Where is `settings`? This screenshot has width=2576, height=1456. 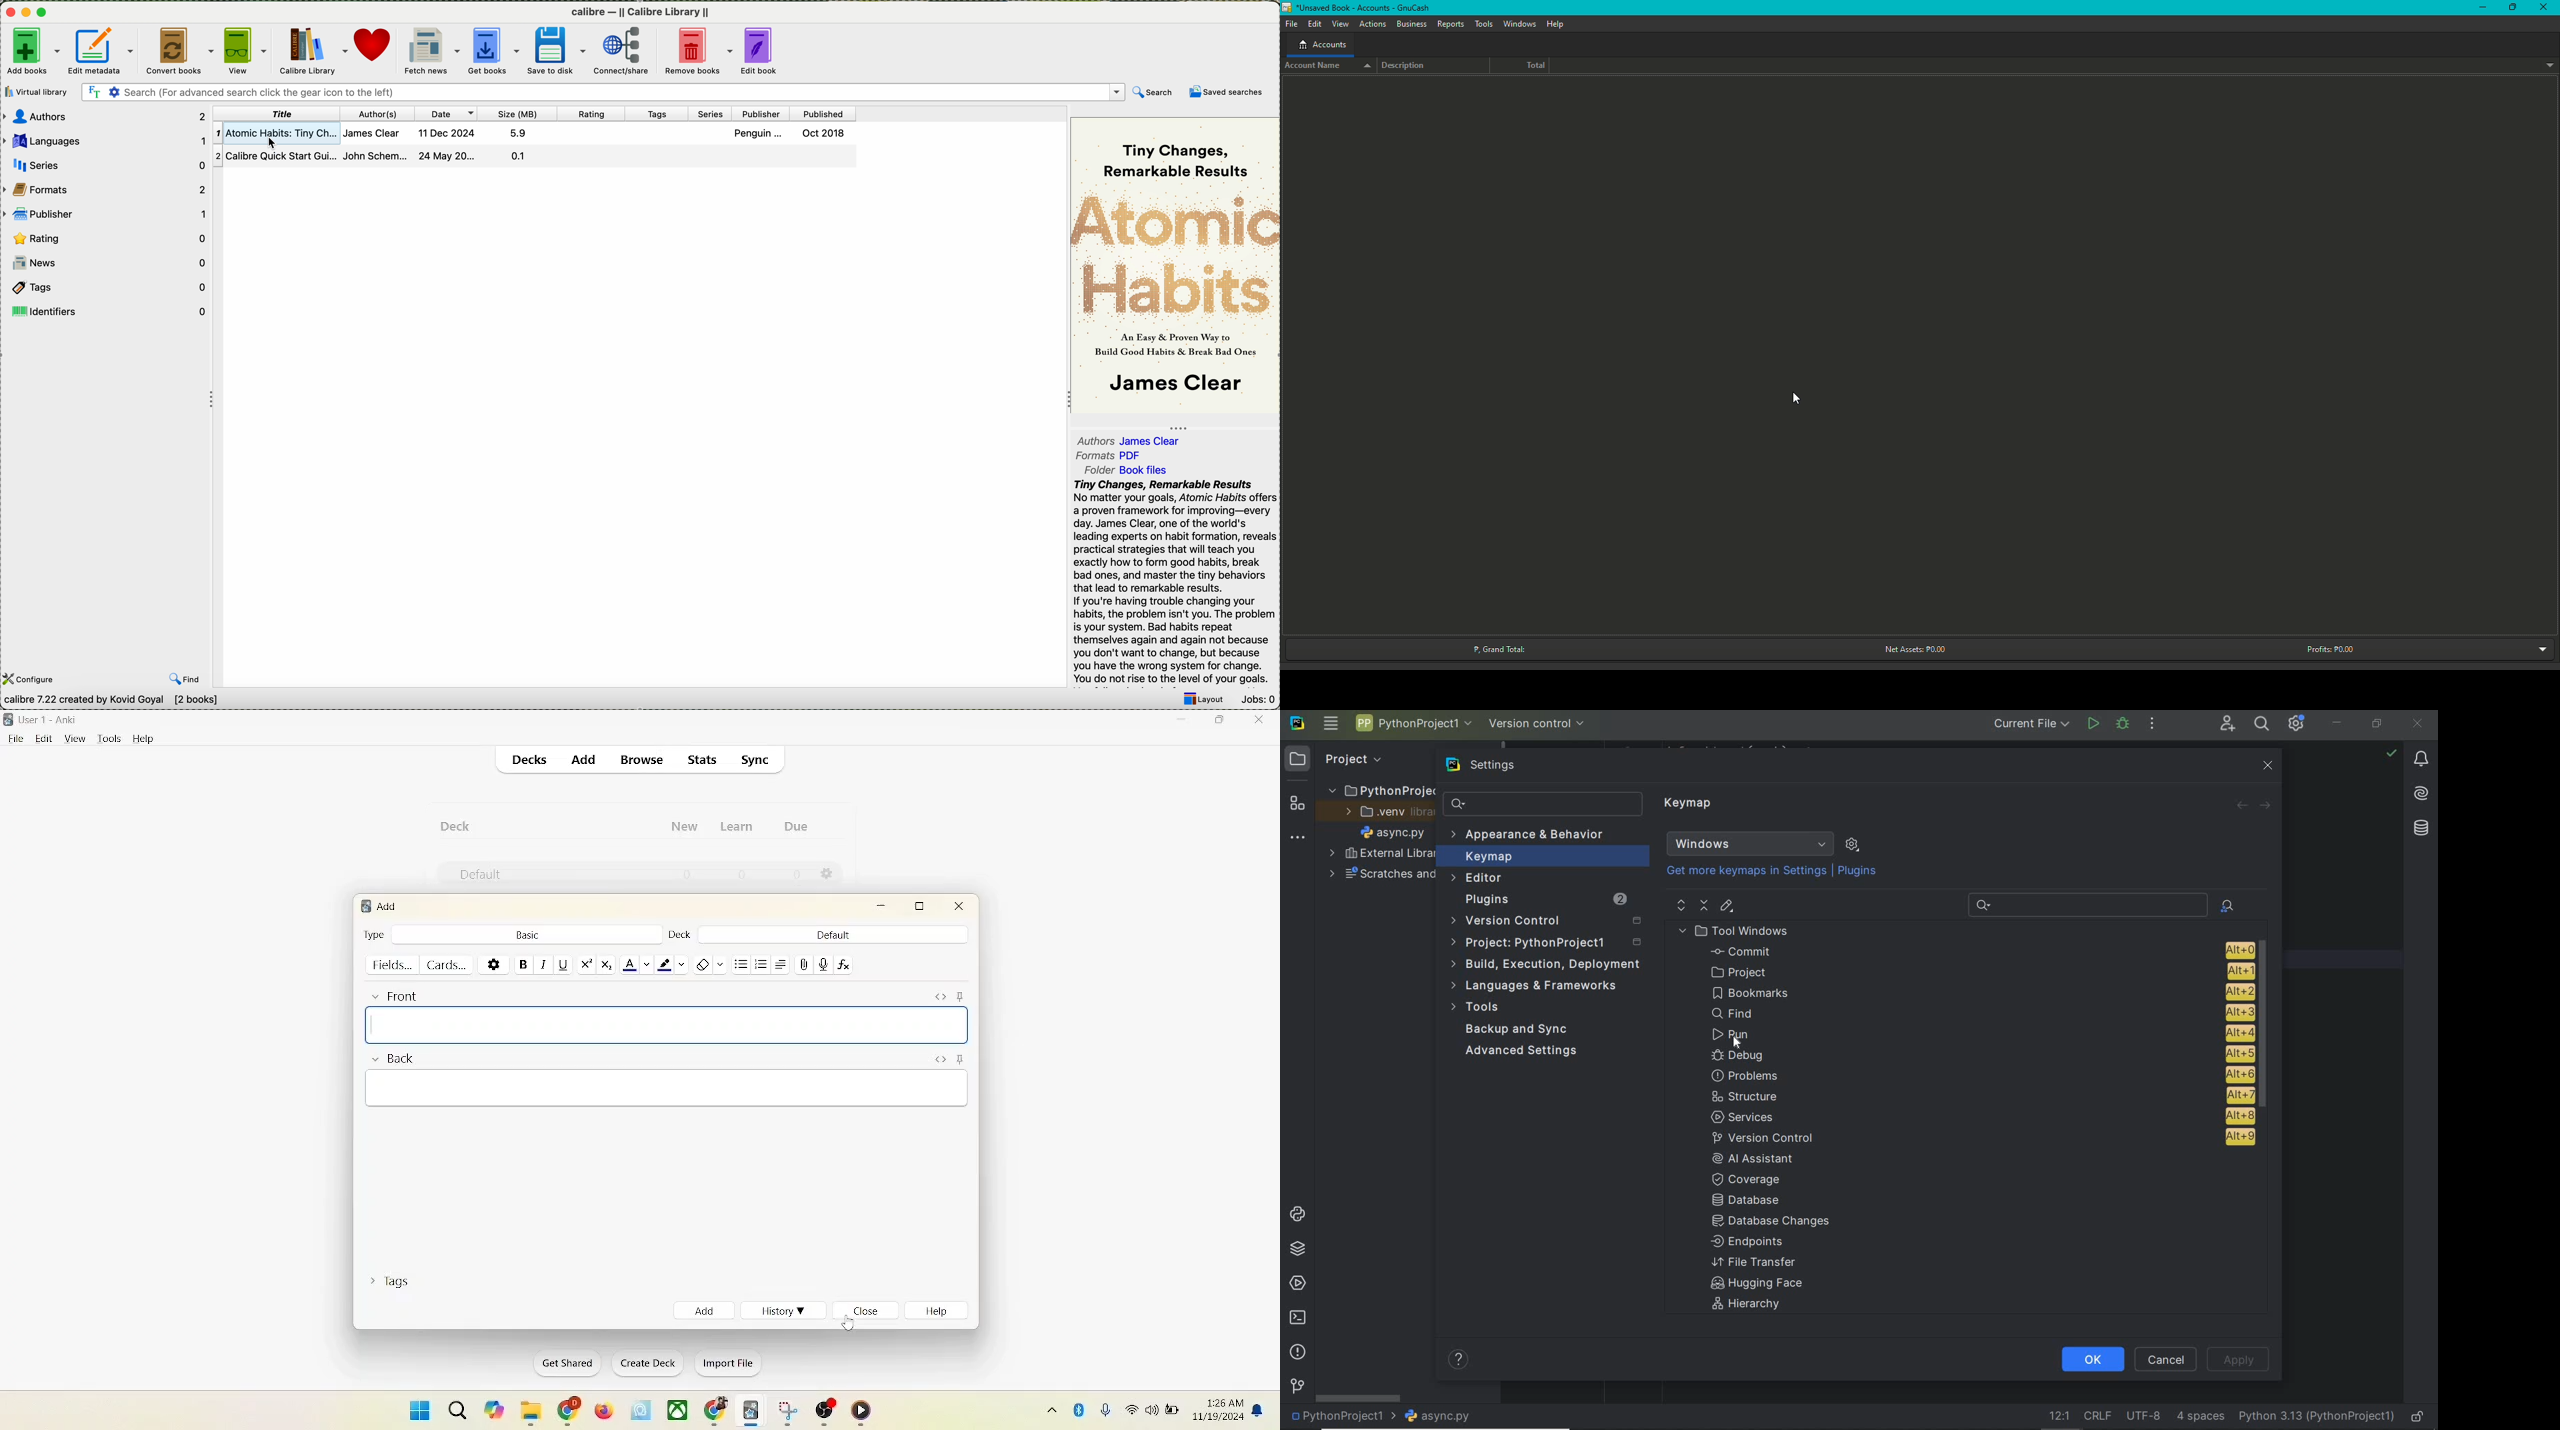
settings is located at coordinates (494, 963).